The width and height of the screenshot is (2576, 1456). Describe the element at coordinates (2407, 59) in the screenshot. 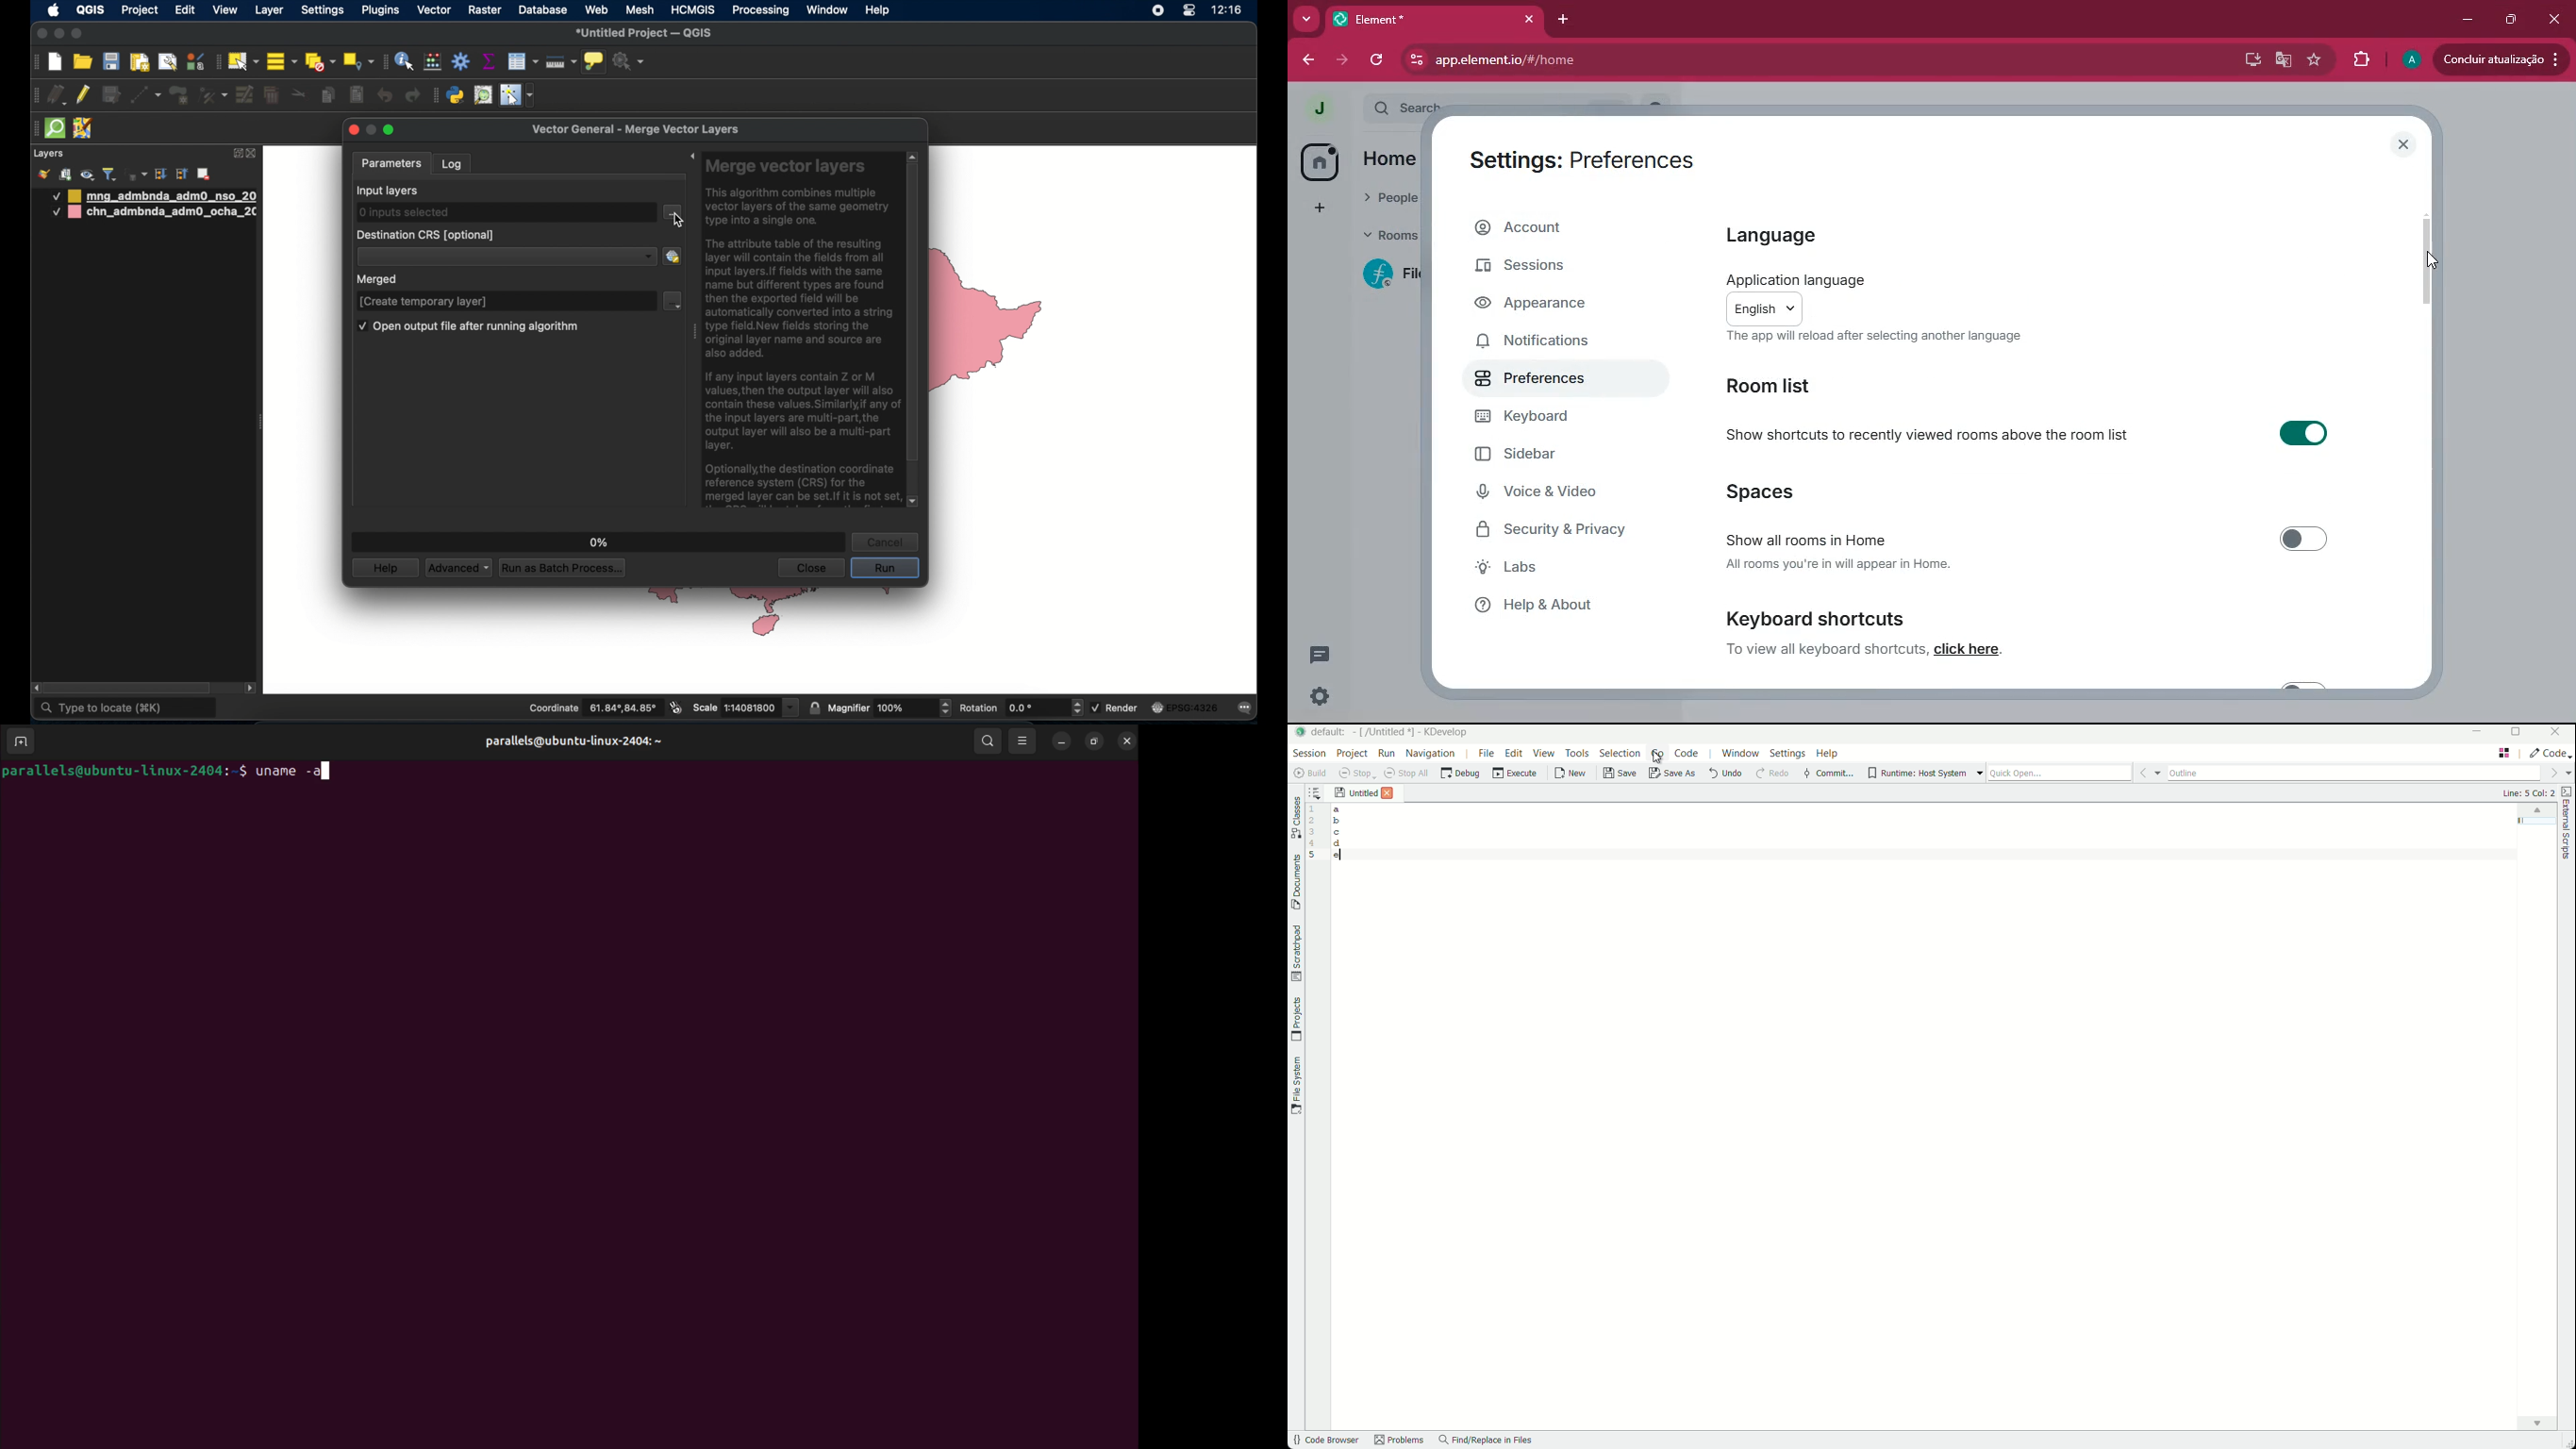

I see `profile` at that location.